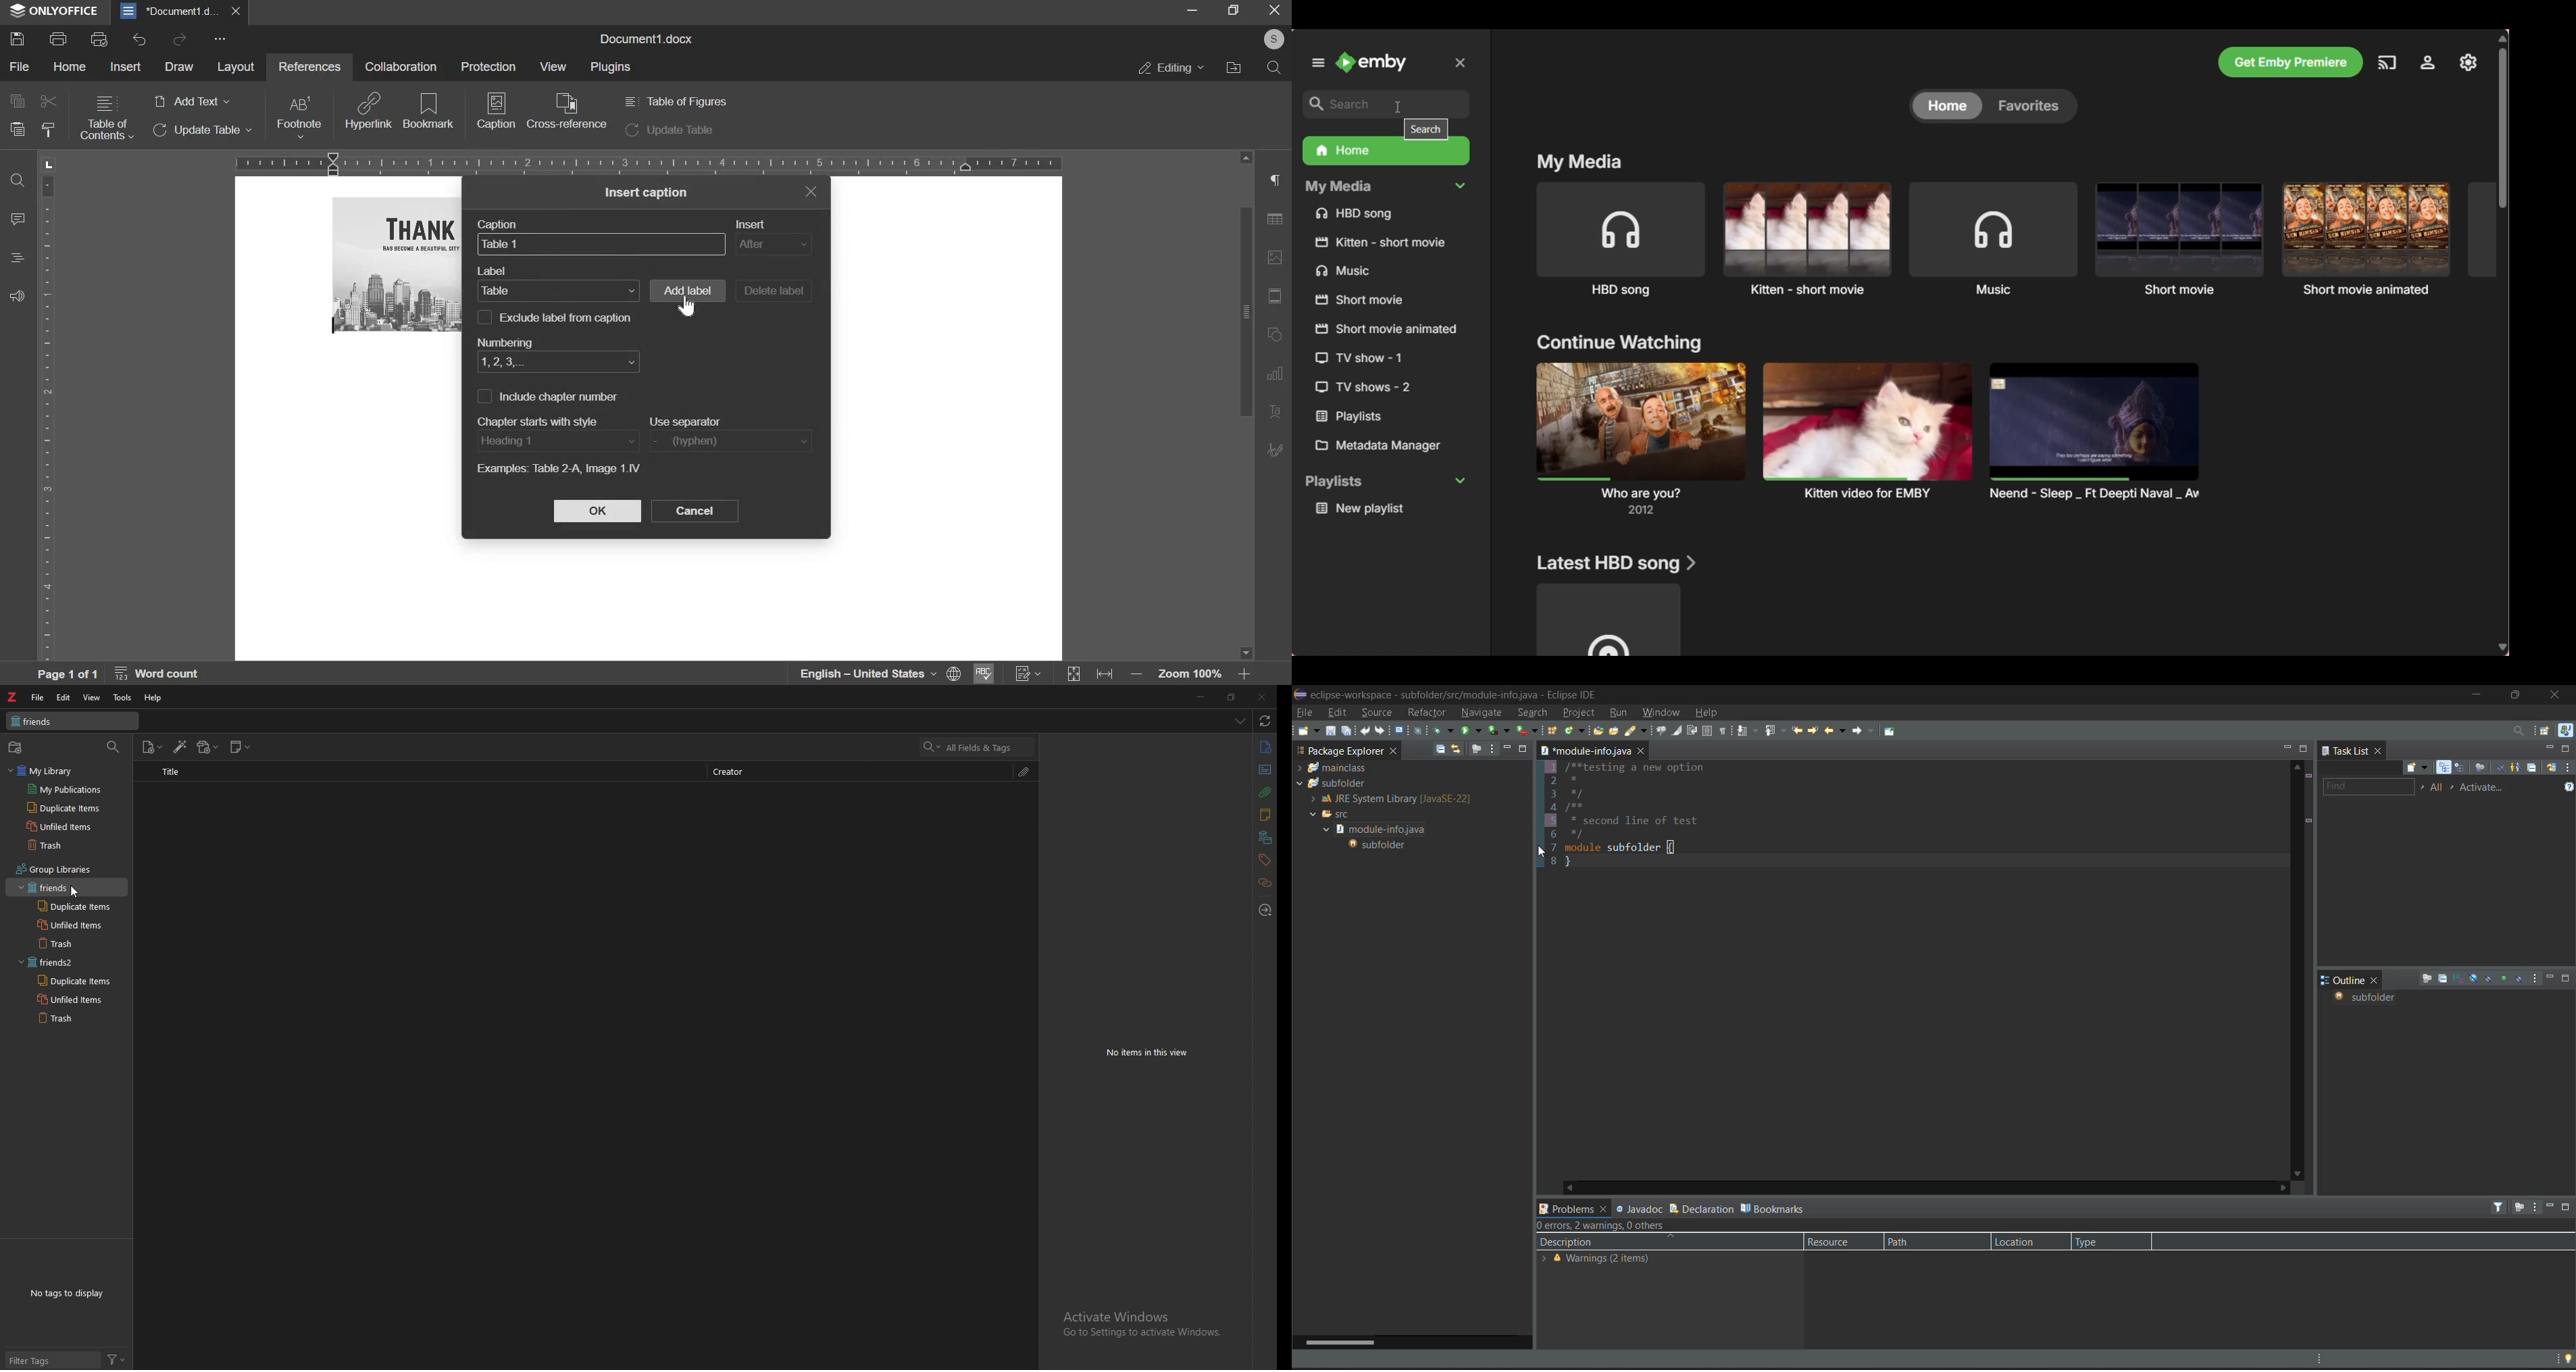  Describe the element at coordinates (1108, 676) in the screenshot. I see `fit` at that location.